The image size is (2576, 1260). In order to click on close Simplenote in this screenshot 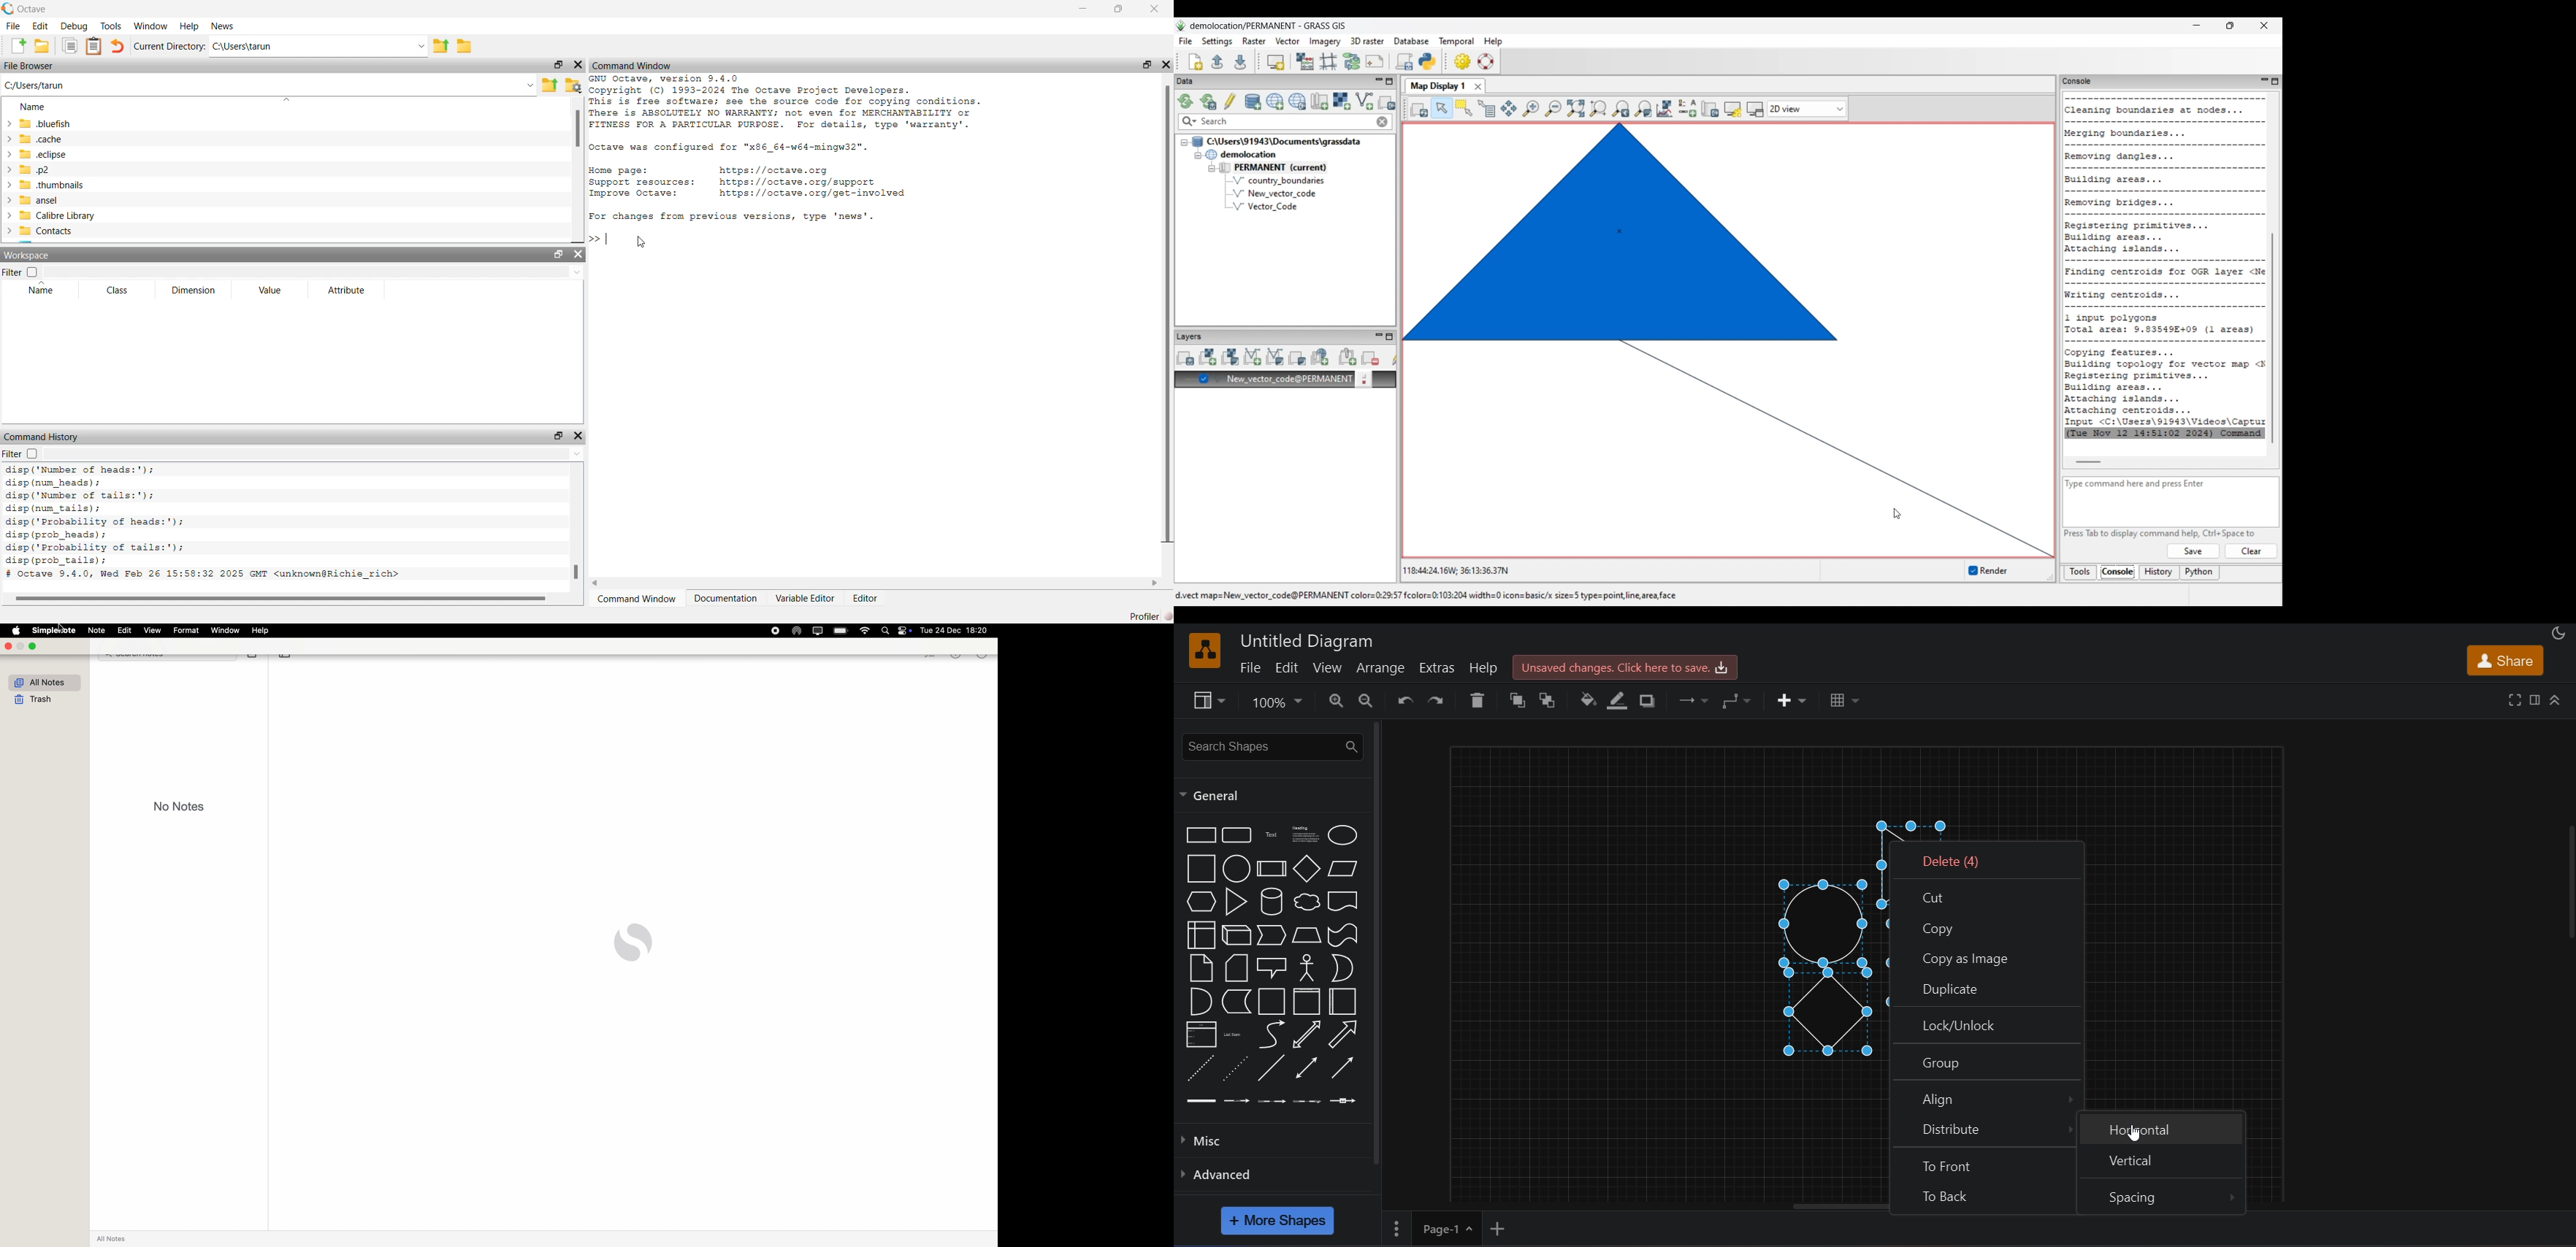, I will do `click(7, 646)`.